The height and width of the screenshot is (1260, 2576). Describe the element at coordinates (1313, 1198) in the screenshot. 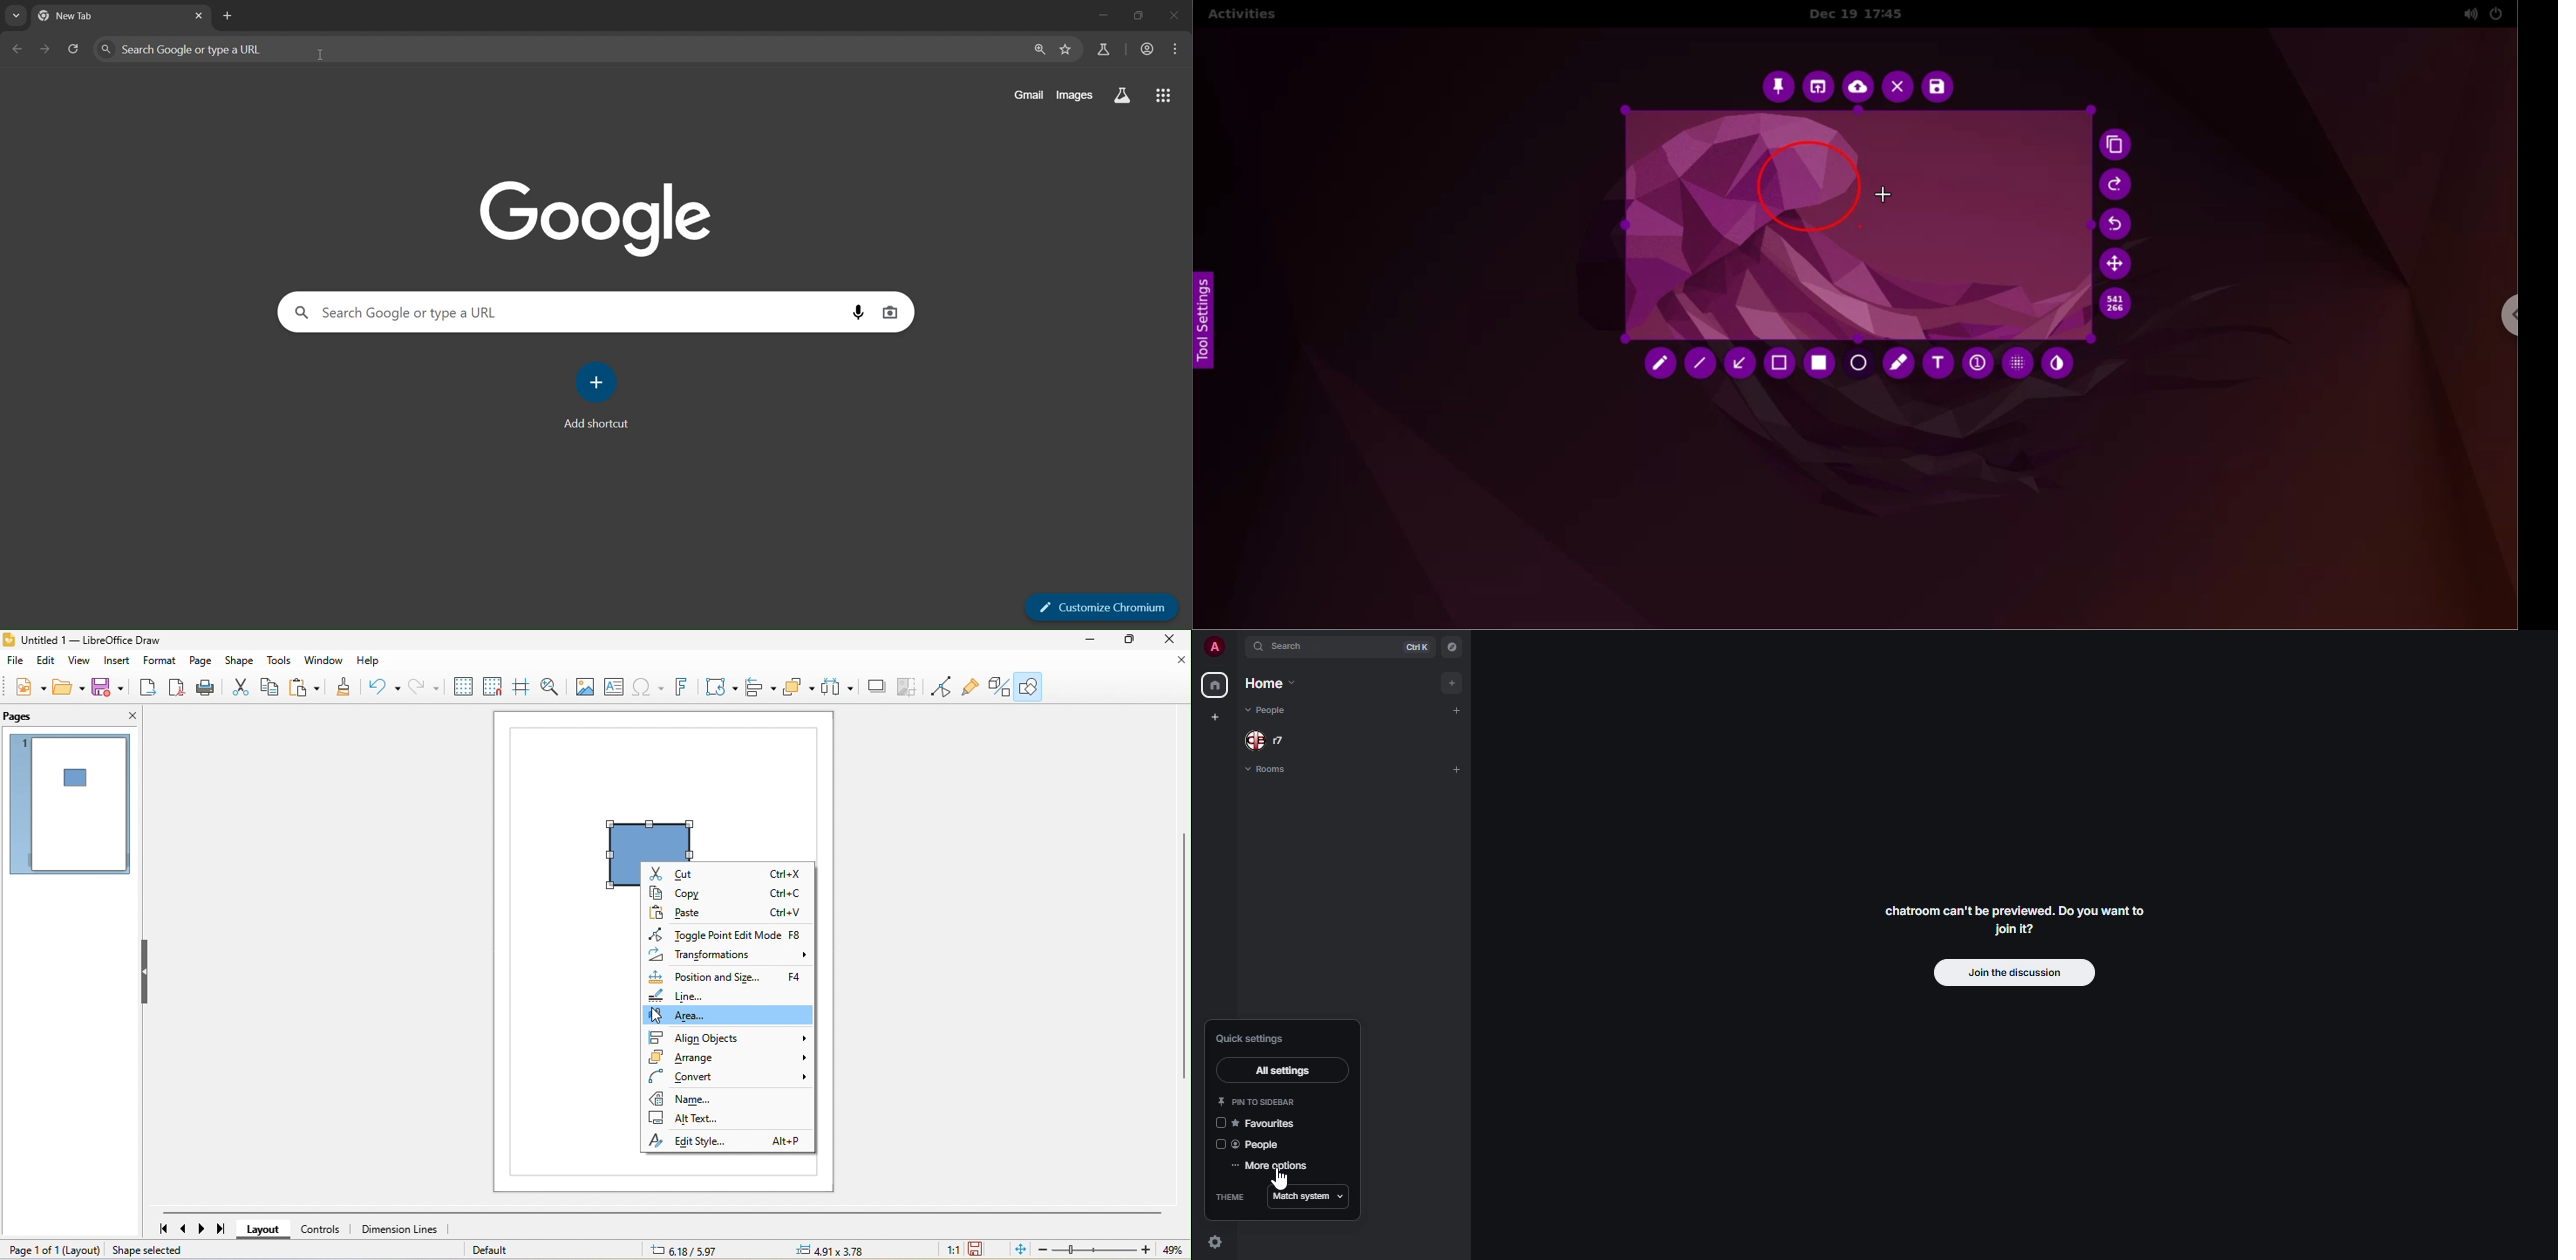

I see `match system` at that location.